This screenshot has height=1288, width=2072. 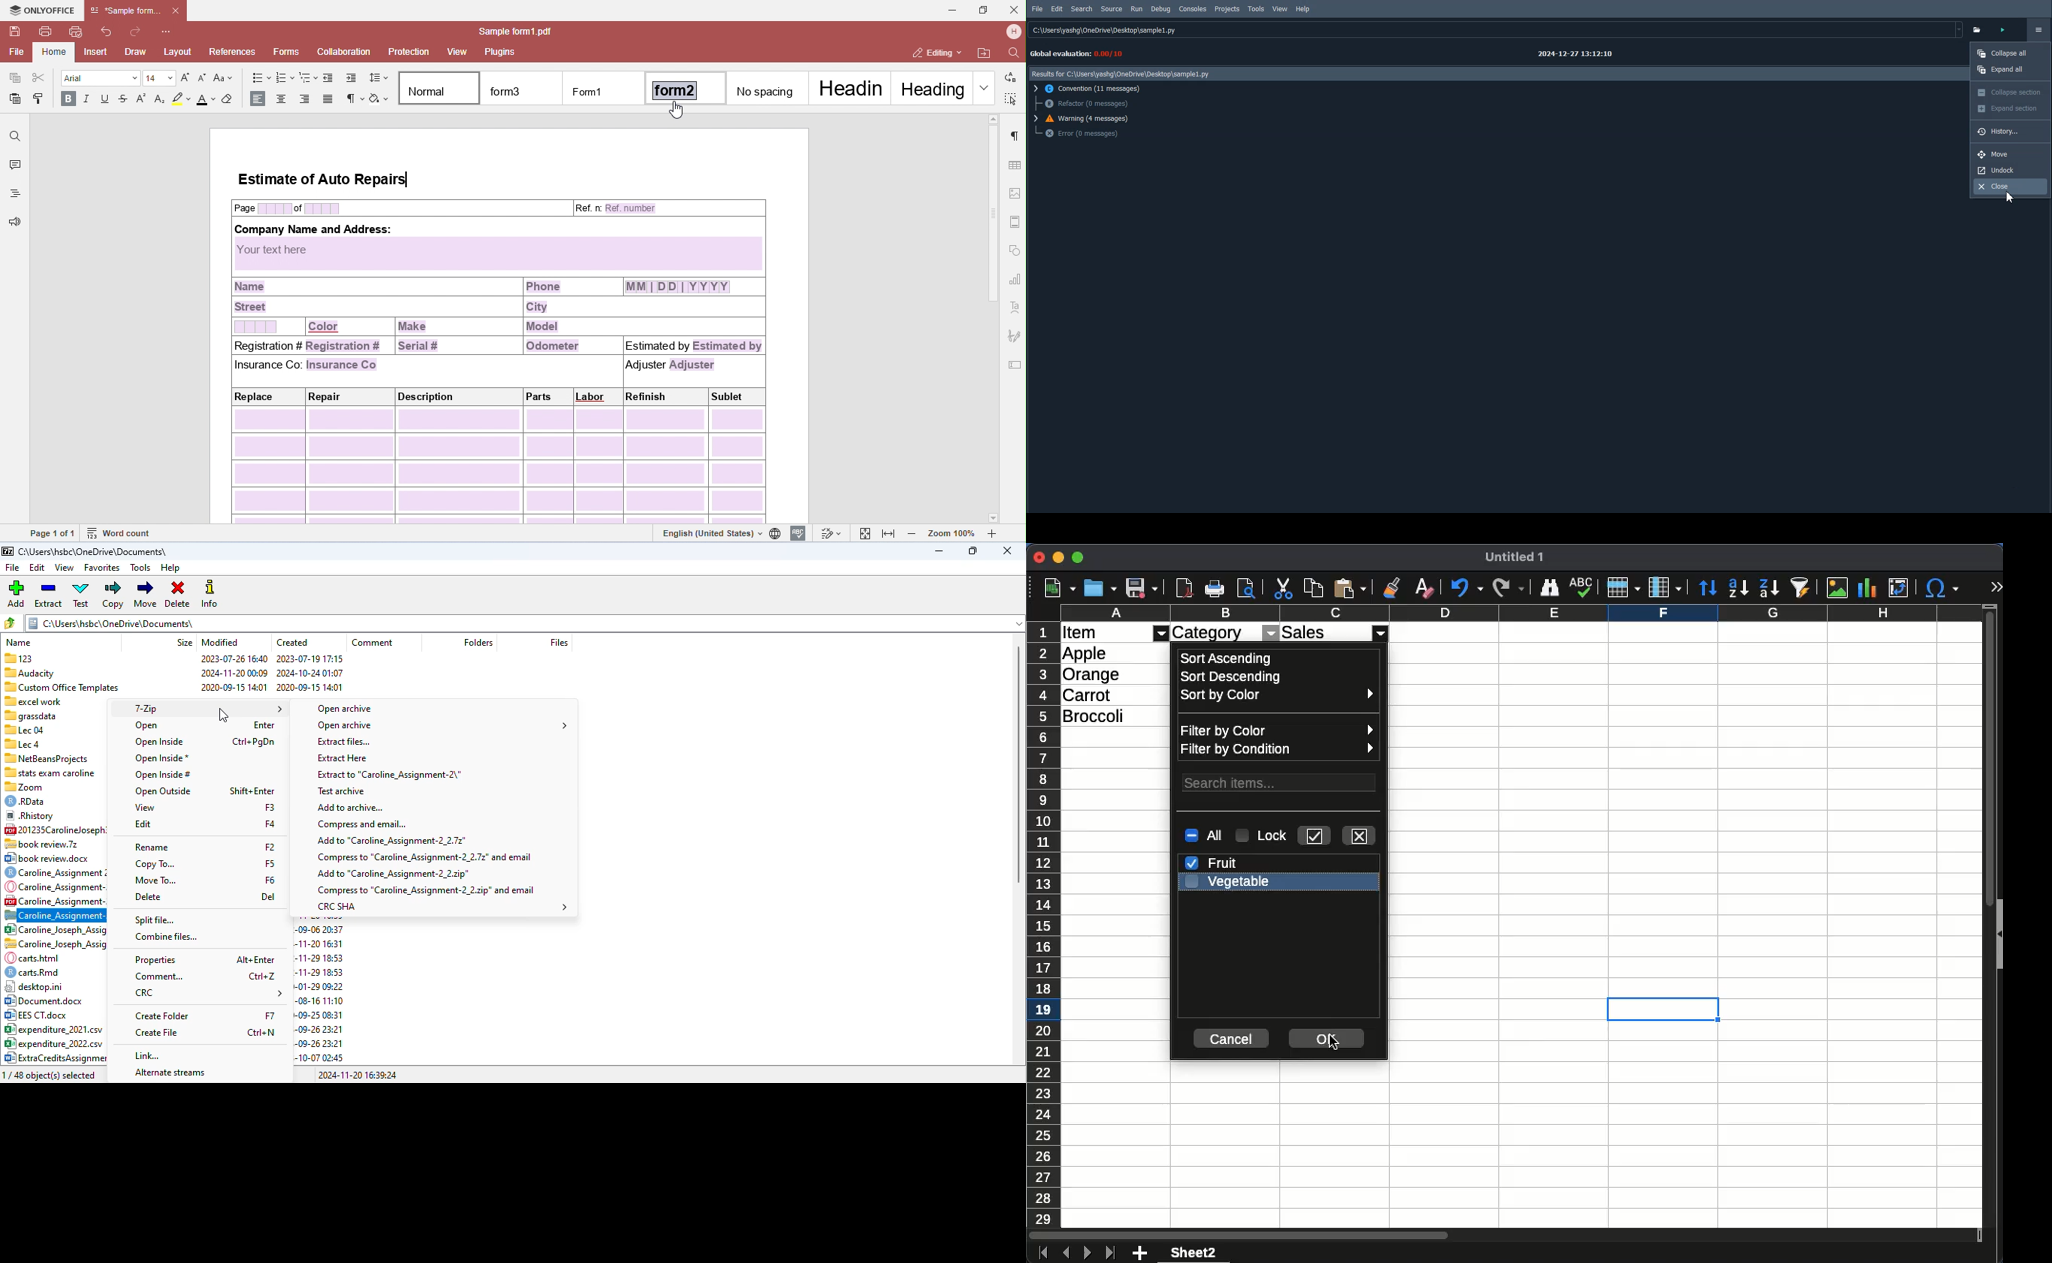 What do you see at coordinates (2010, 92) in the screenshot?
I see `Collapse section` at bounding box center [2010, 92].